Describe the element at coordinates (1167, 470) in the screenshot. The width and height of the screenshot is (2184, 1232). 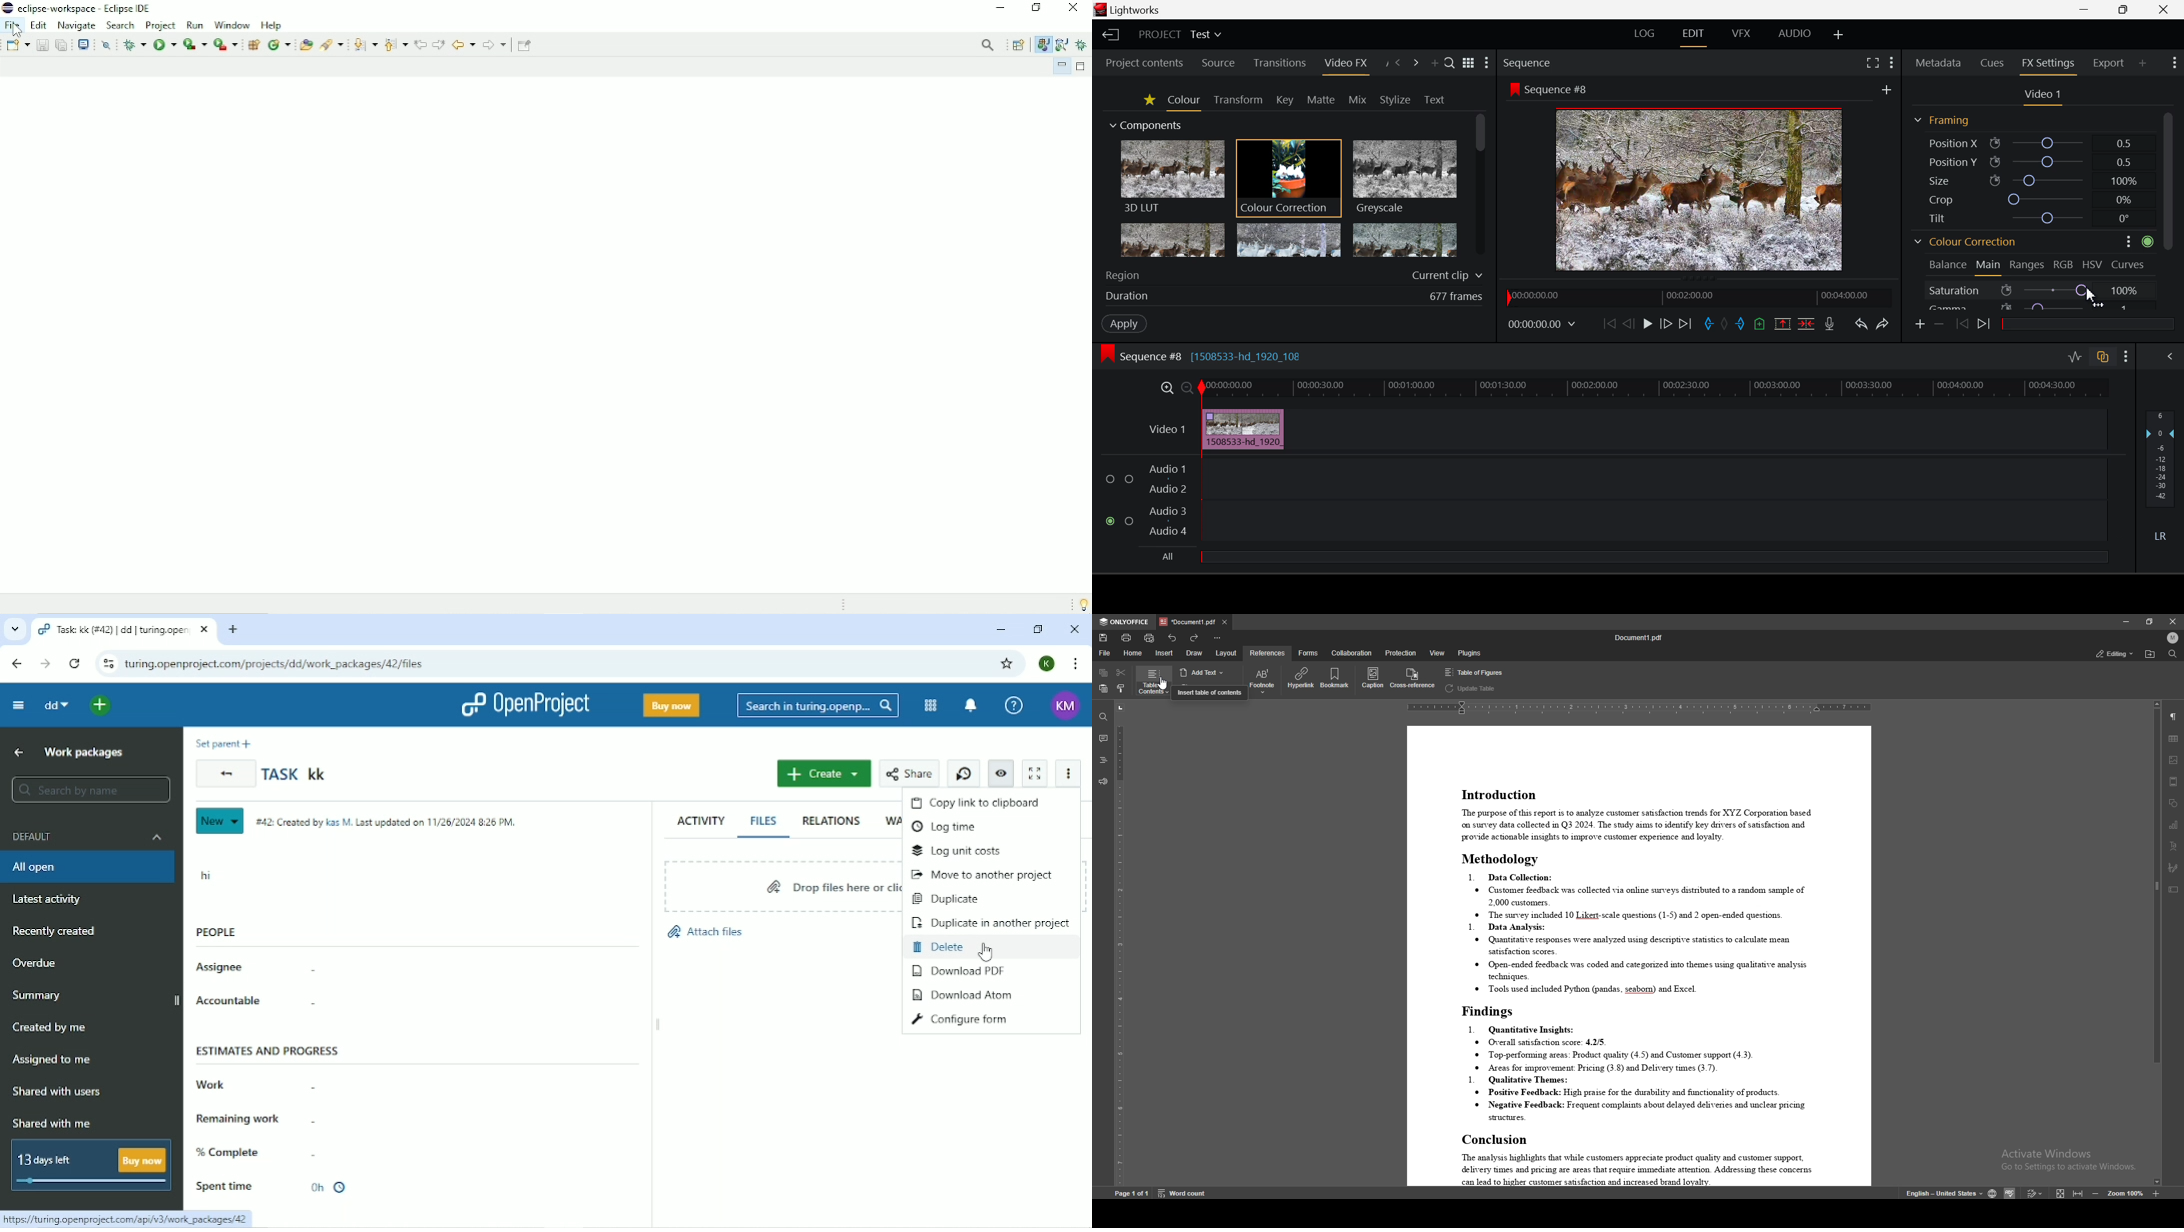
I see `Audio 1` at that location.